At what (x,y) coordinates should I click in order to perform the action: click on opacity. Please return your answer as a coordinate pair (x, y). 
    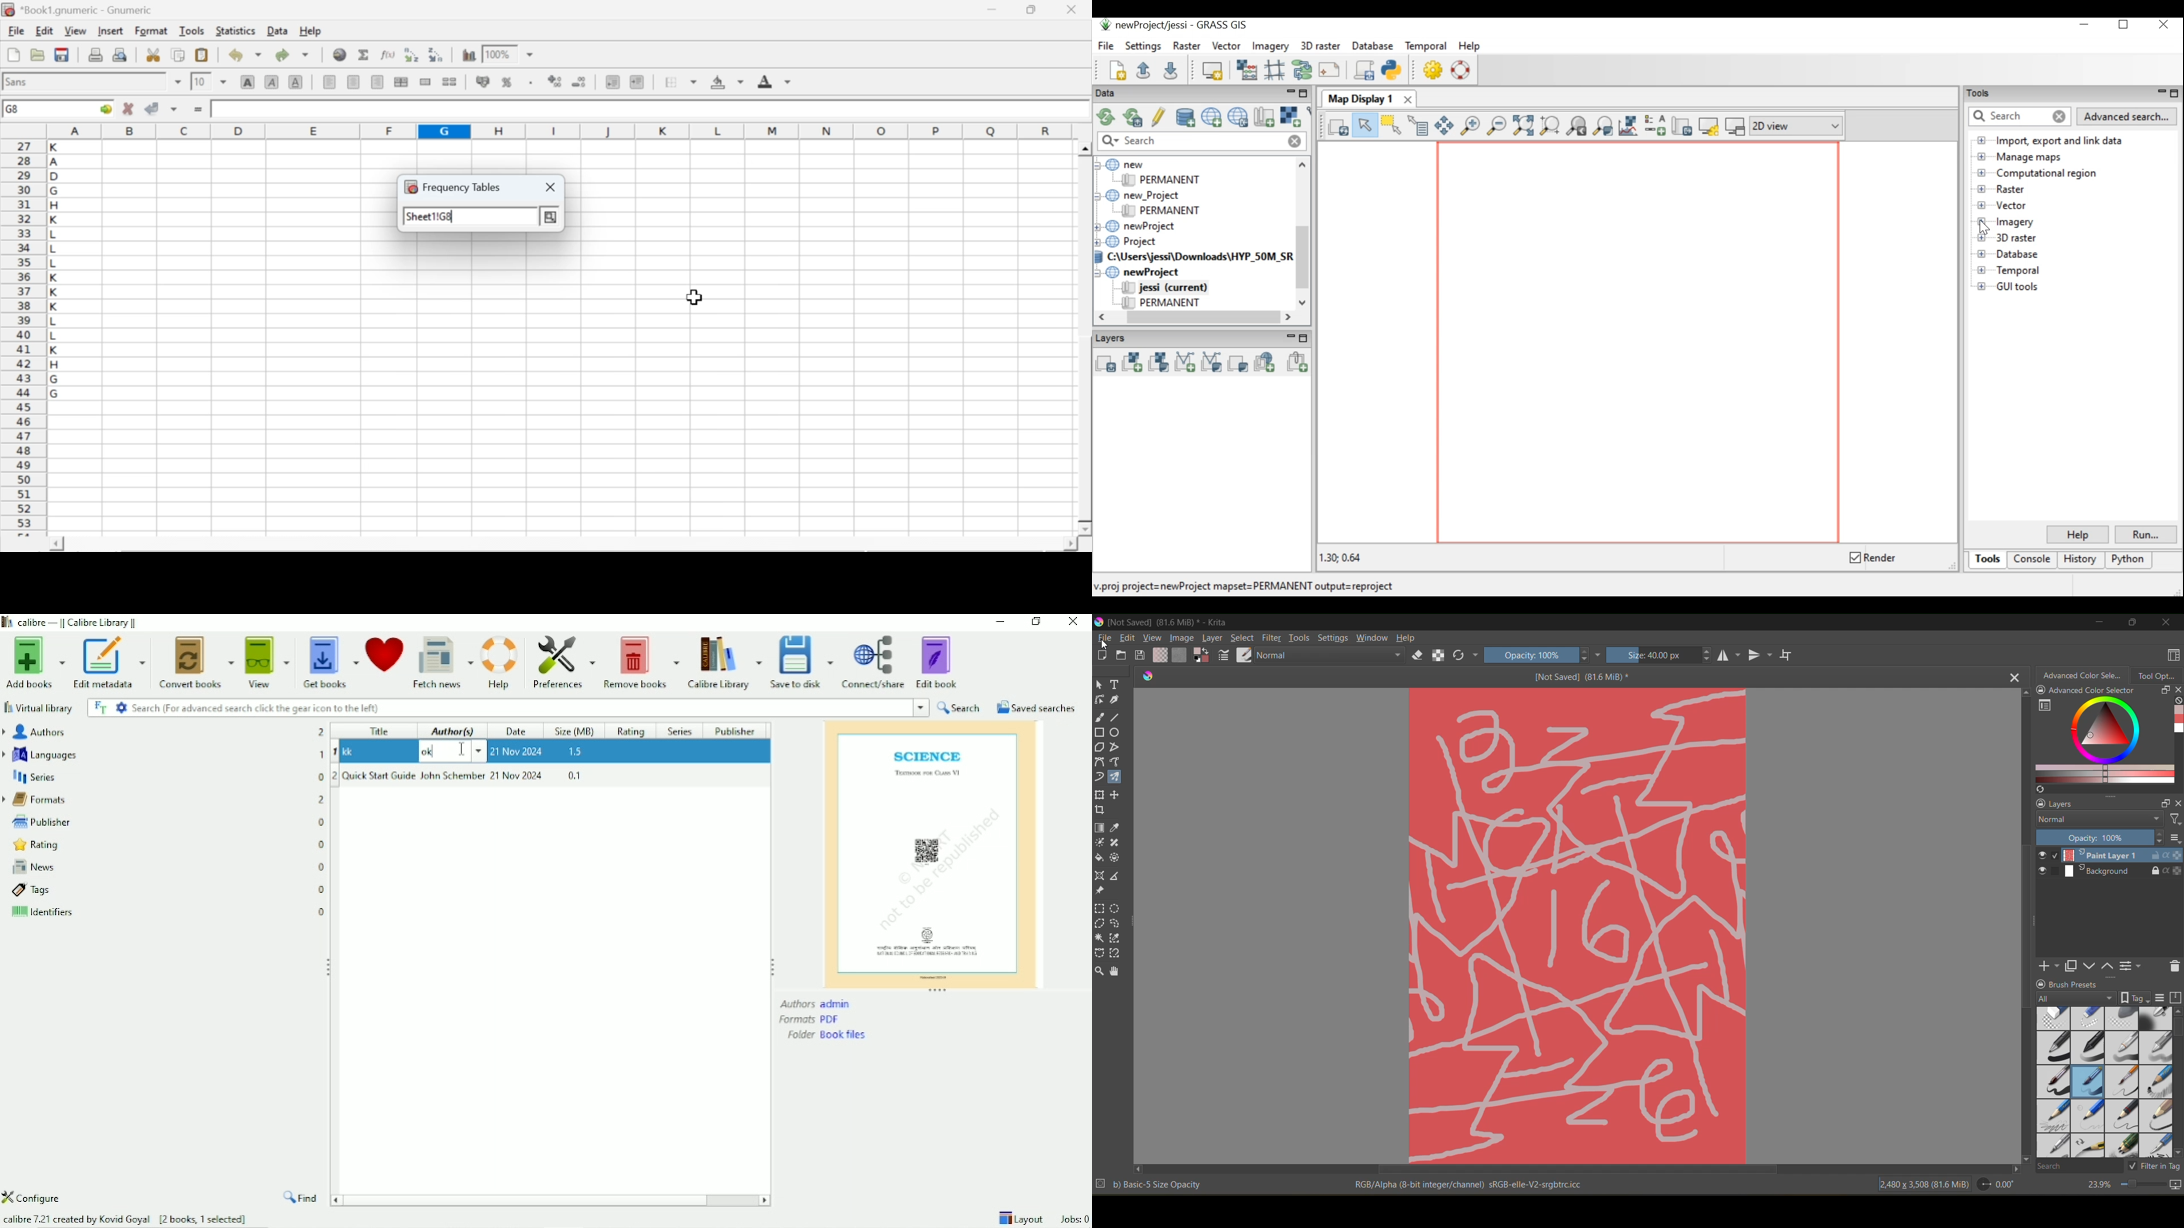
    Looking at the image, I should click on (1541, 654).